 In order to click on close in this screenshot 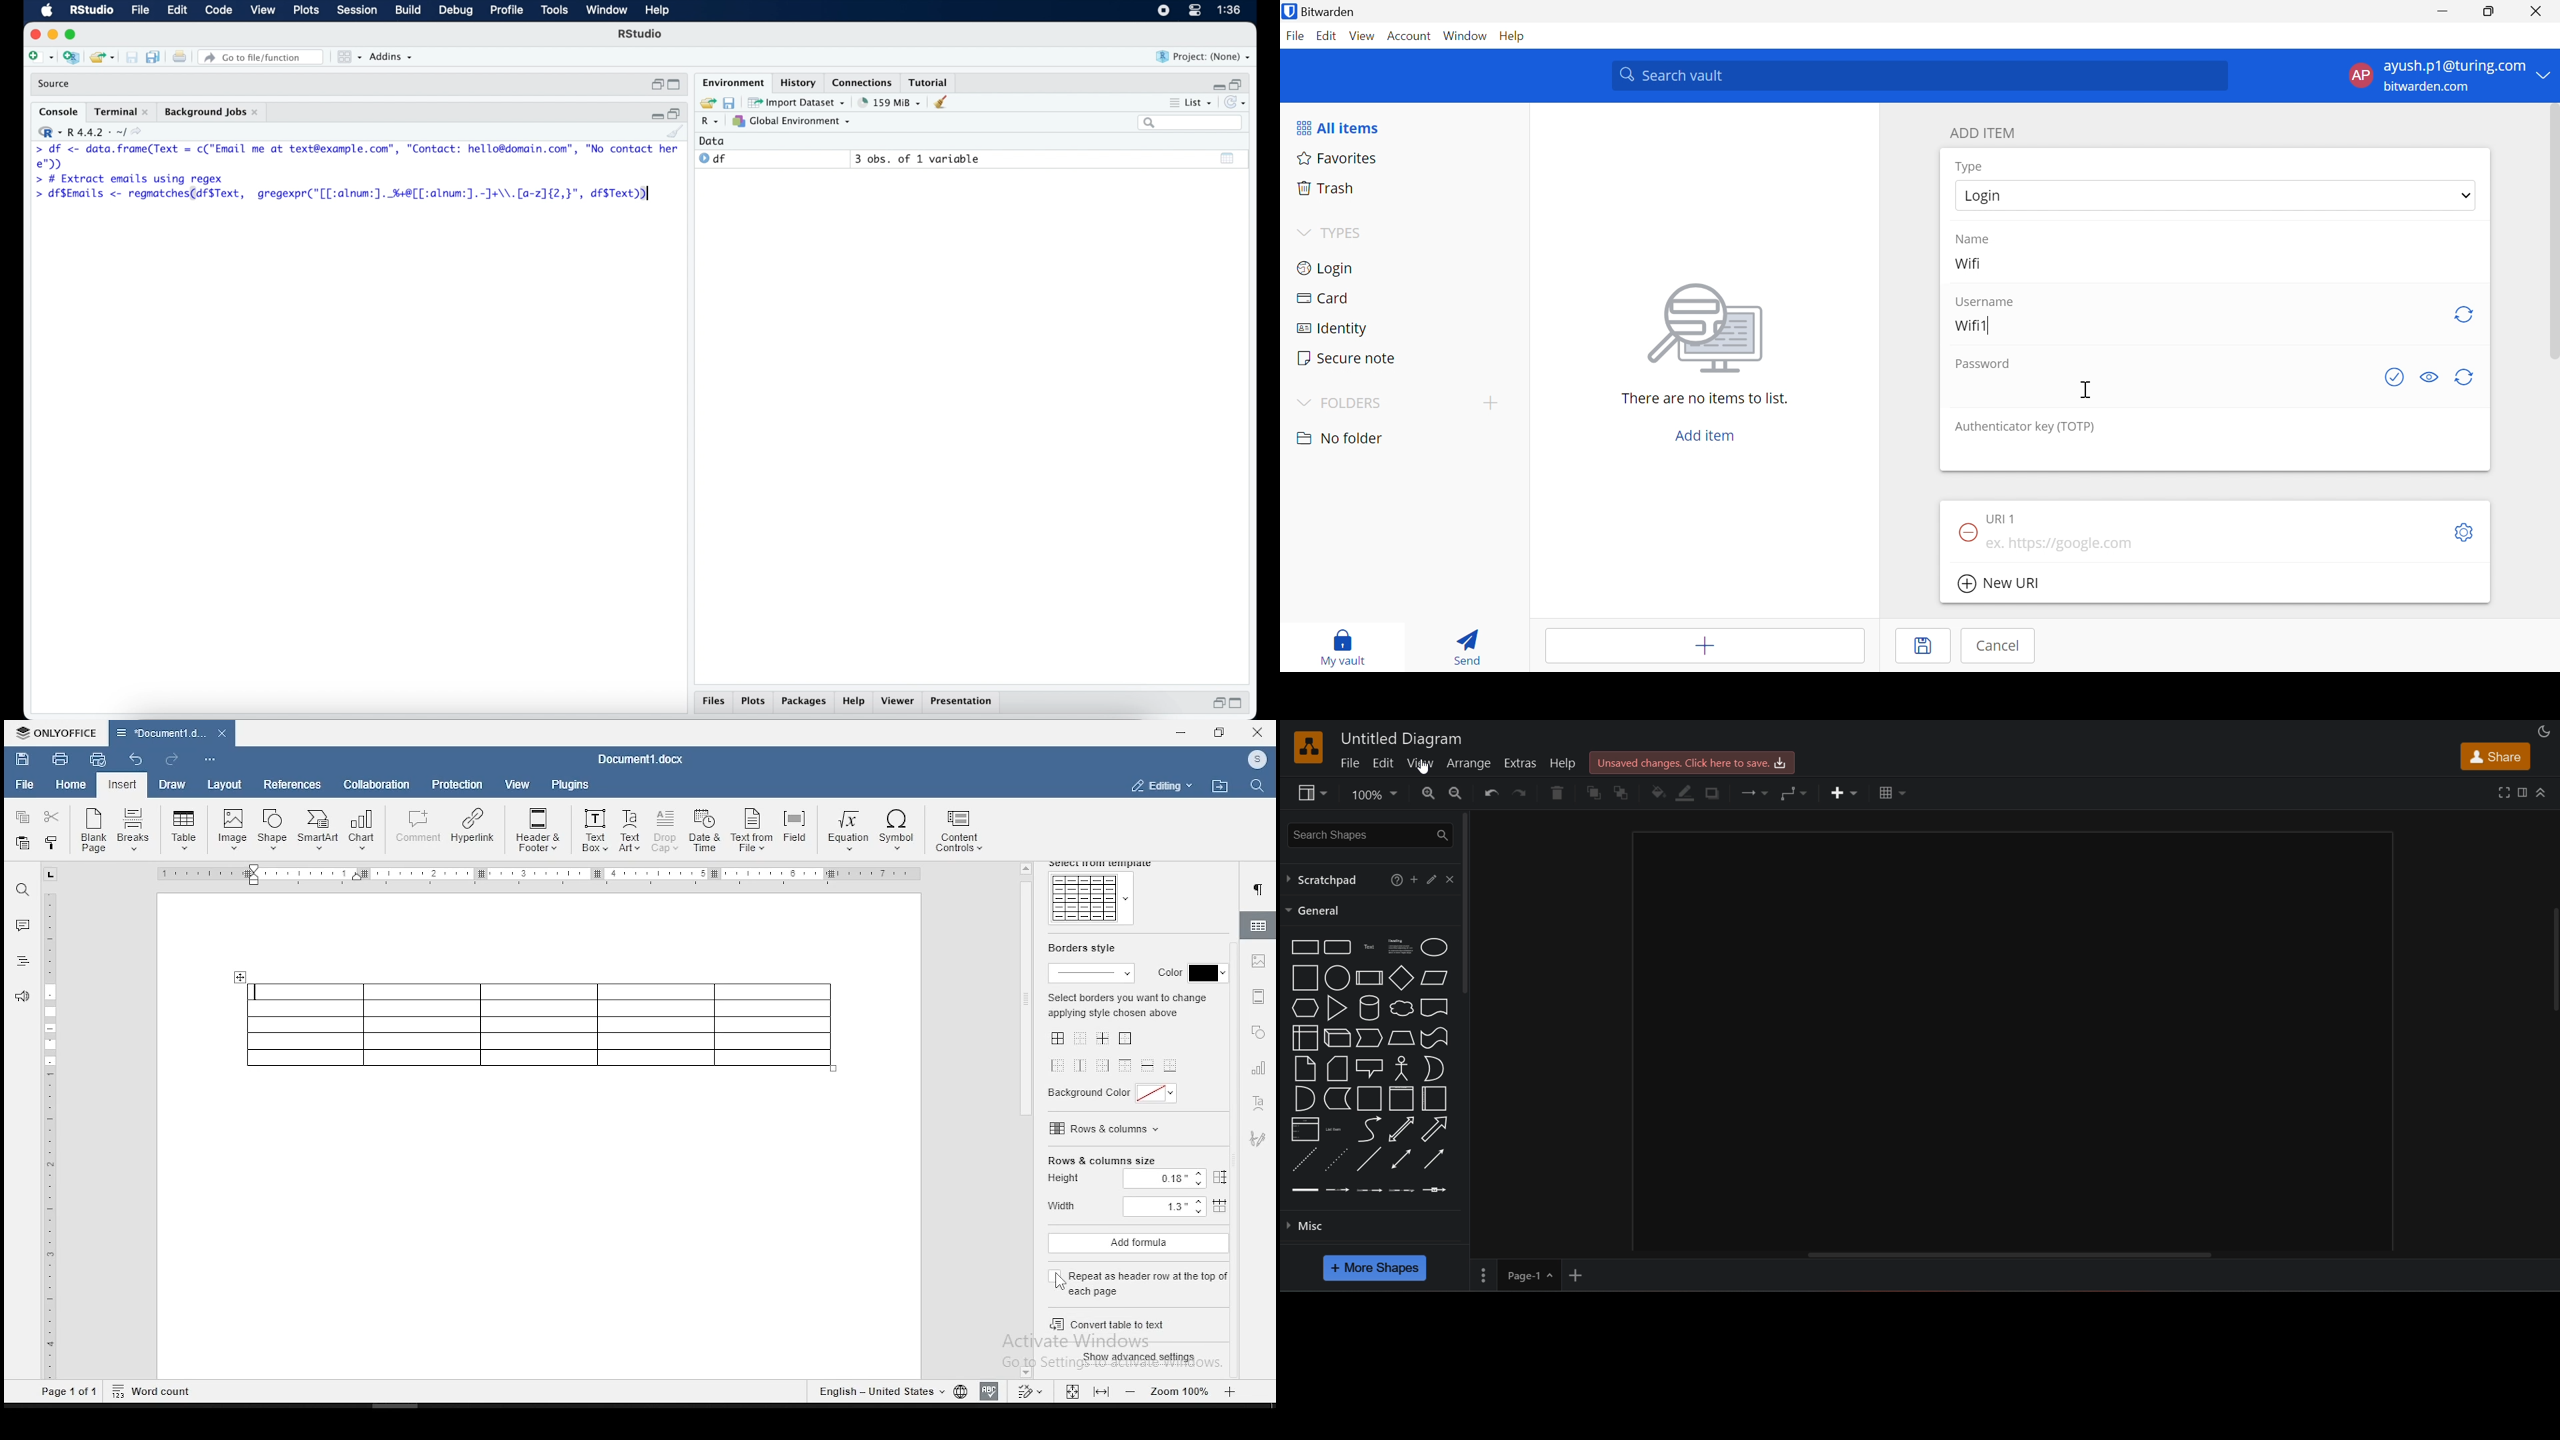, I will do `click(33, 33)`.